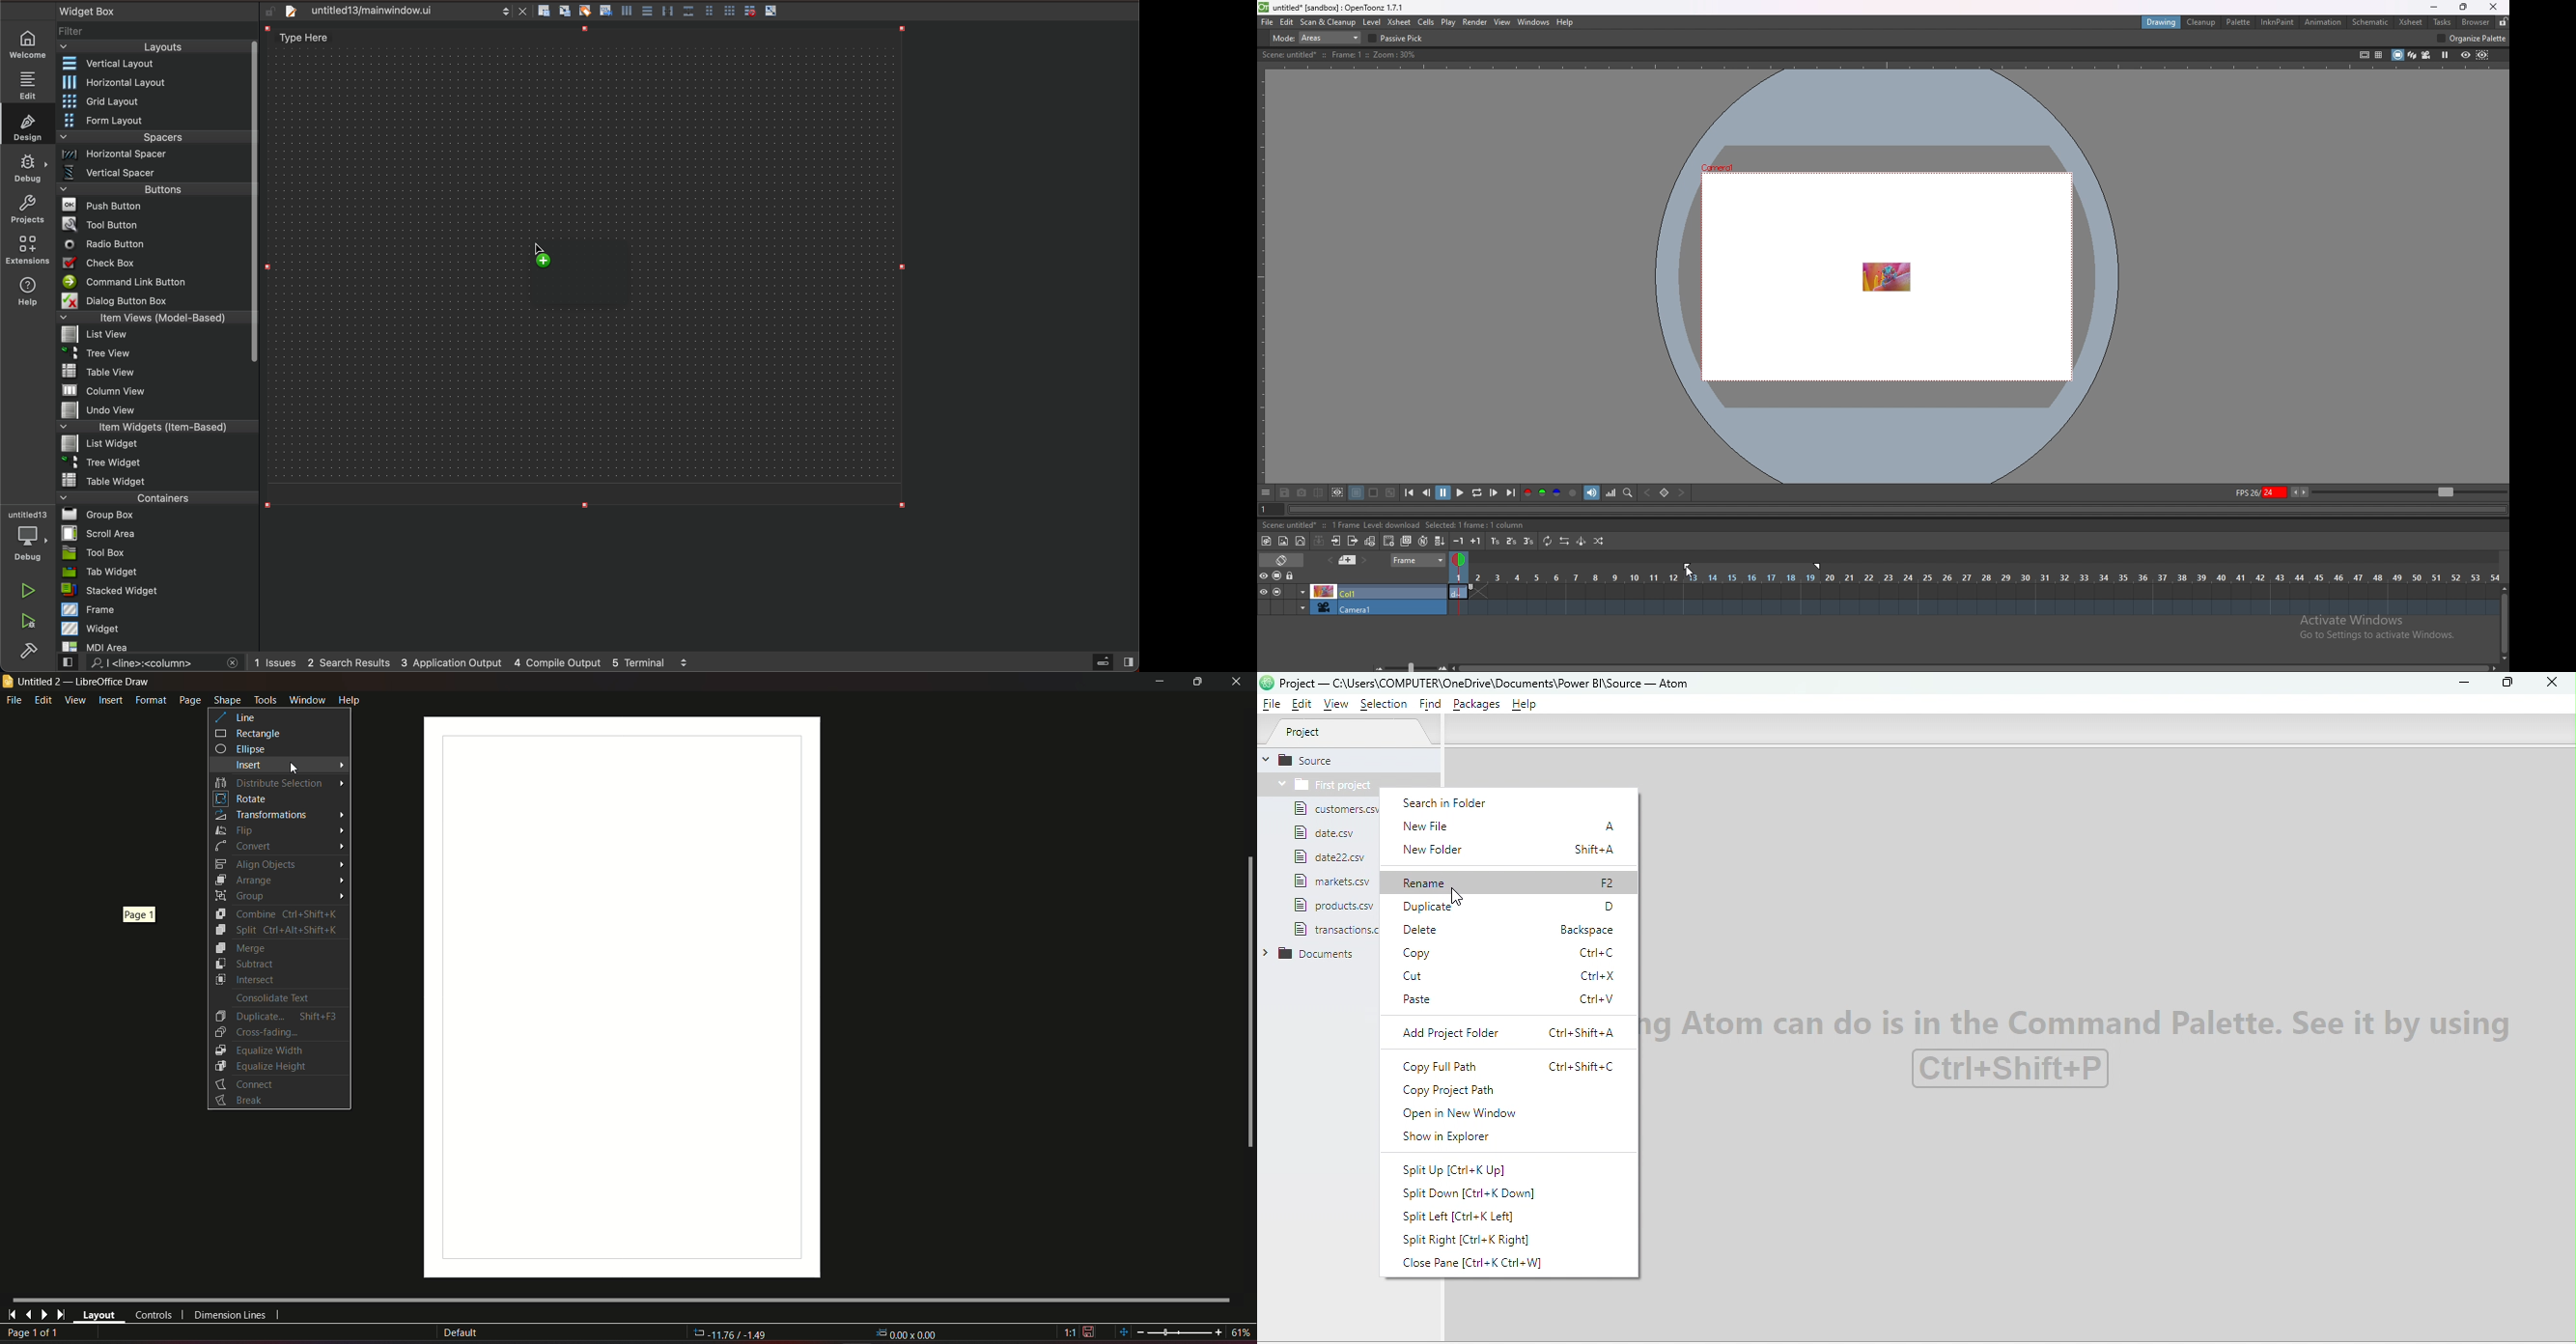 This screenshot has height=1344, width=2576. What do you see at coordinates (156, 610) in the screenshot?
I see `frame` at bounding box center [156, 610].